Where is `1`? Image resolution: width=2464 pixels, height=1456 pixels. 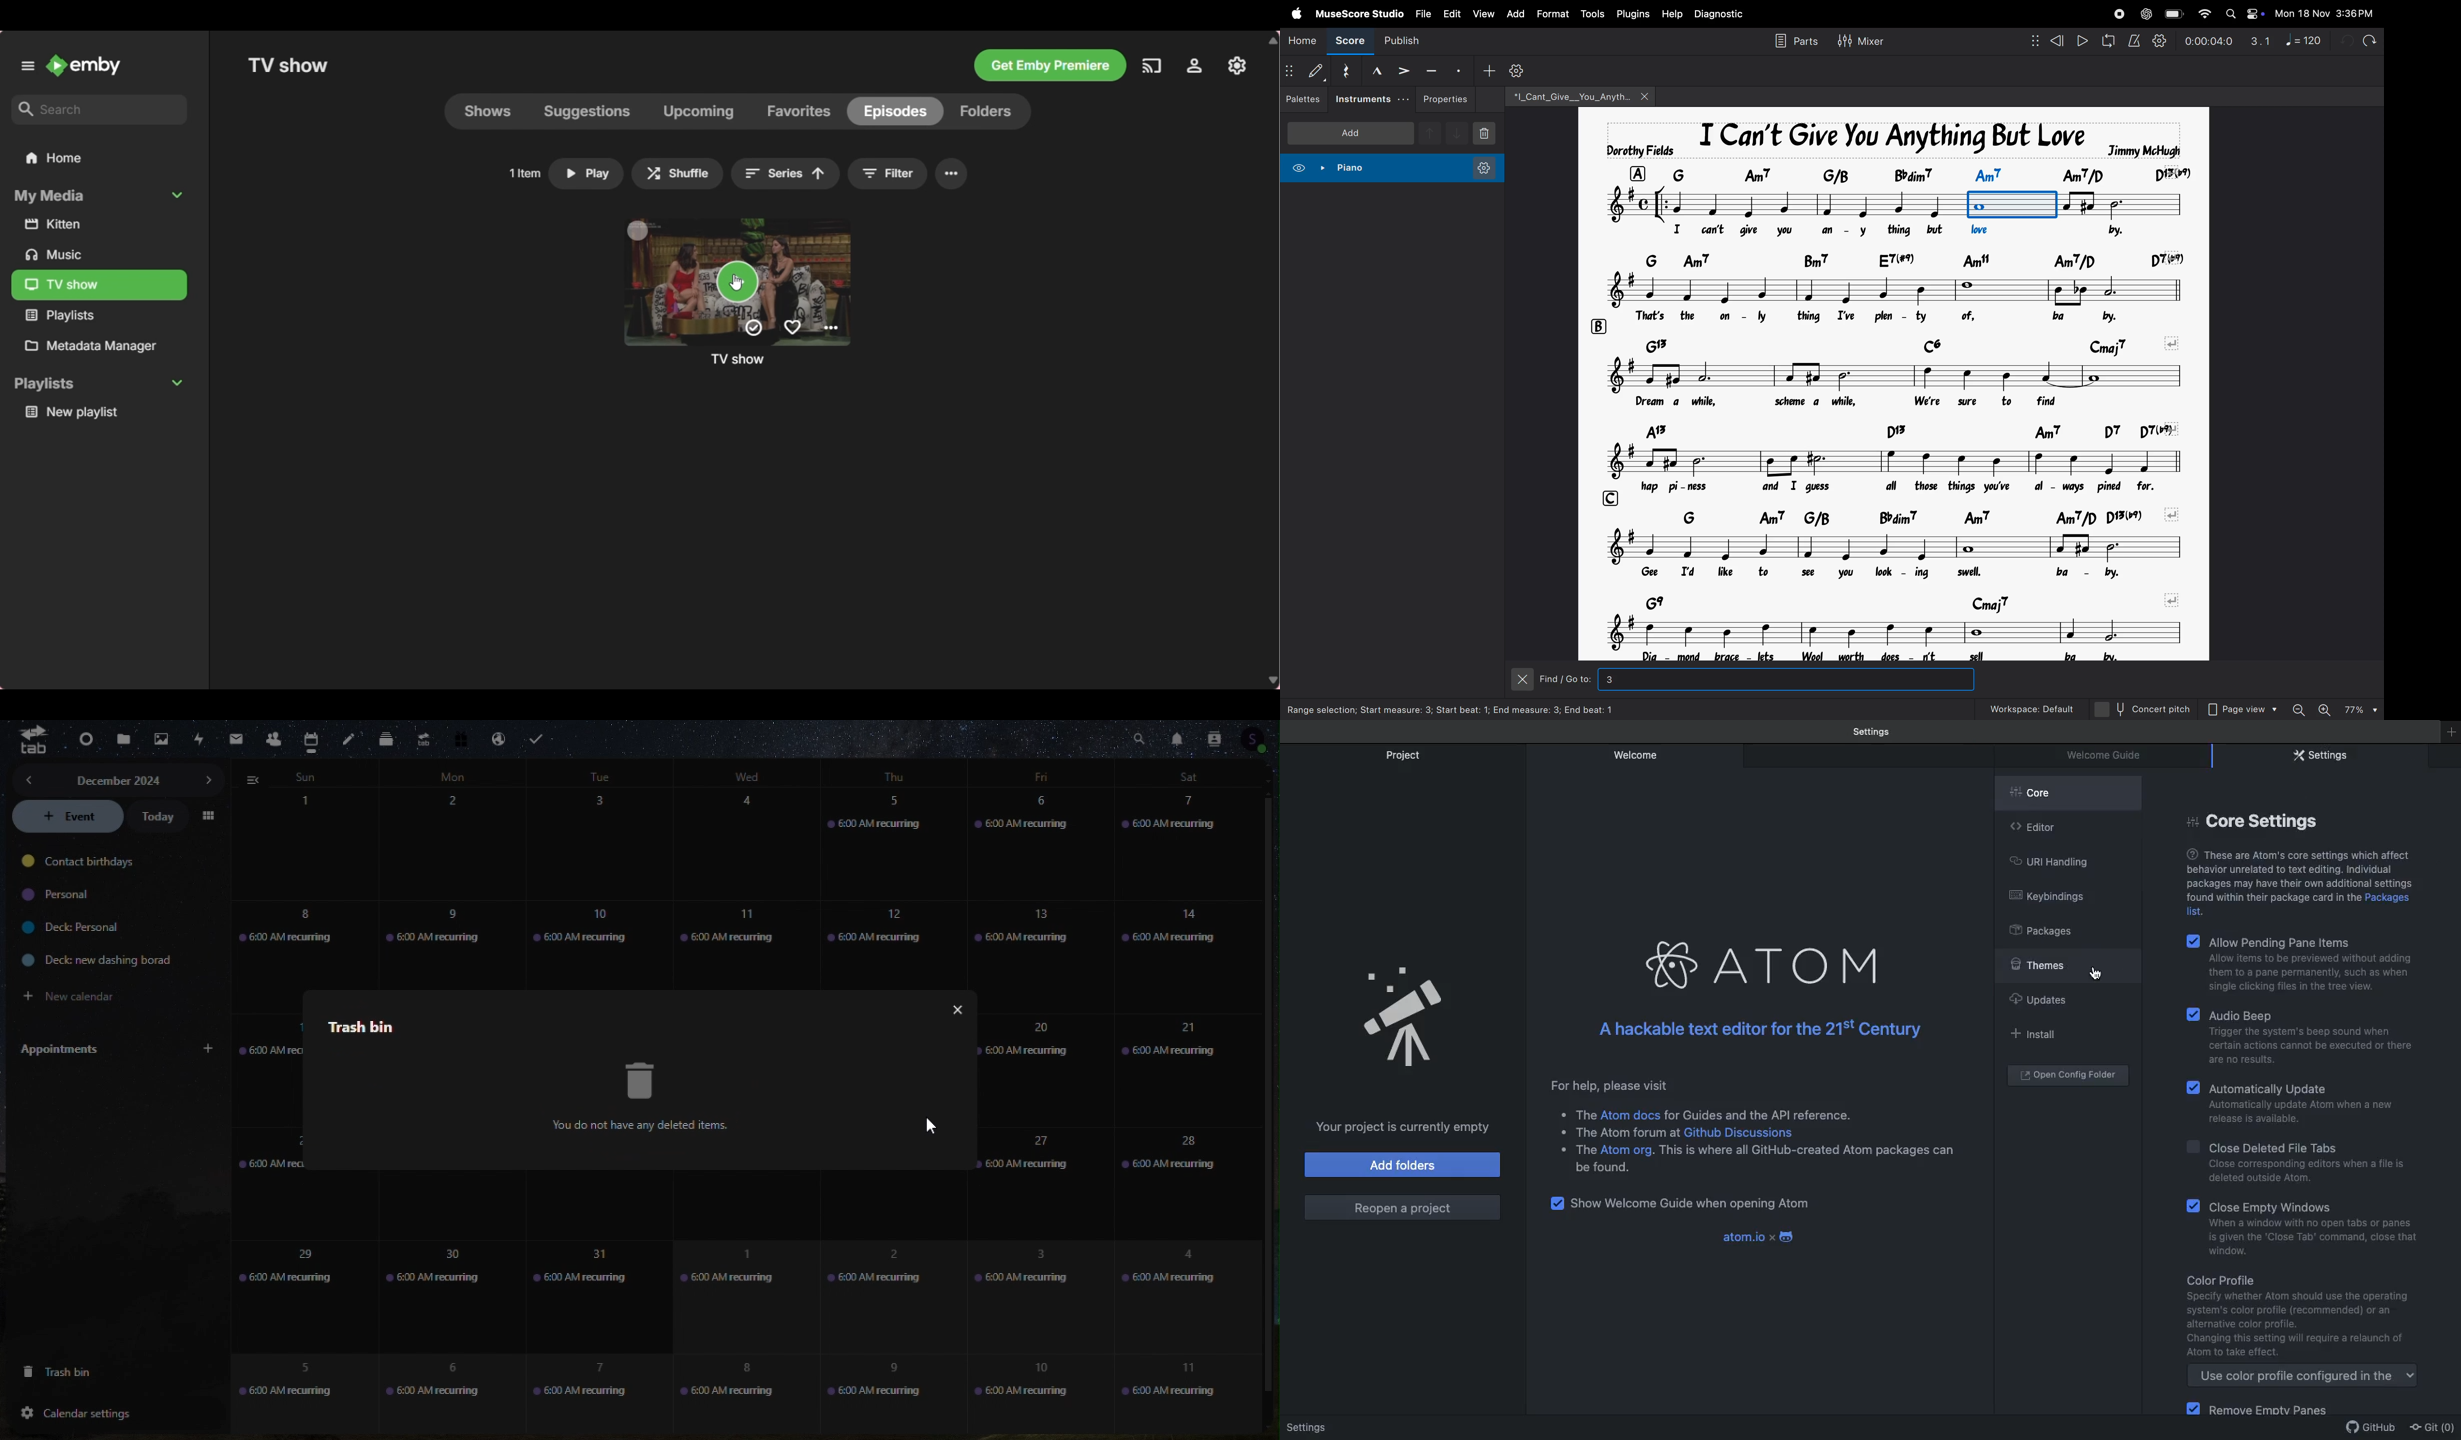
1 is located at coordinates (733, 1291).